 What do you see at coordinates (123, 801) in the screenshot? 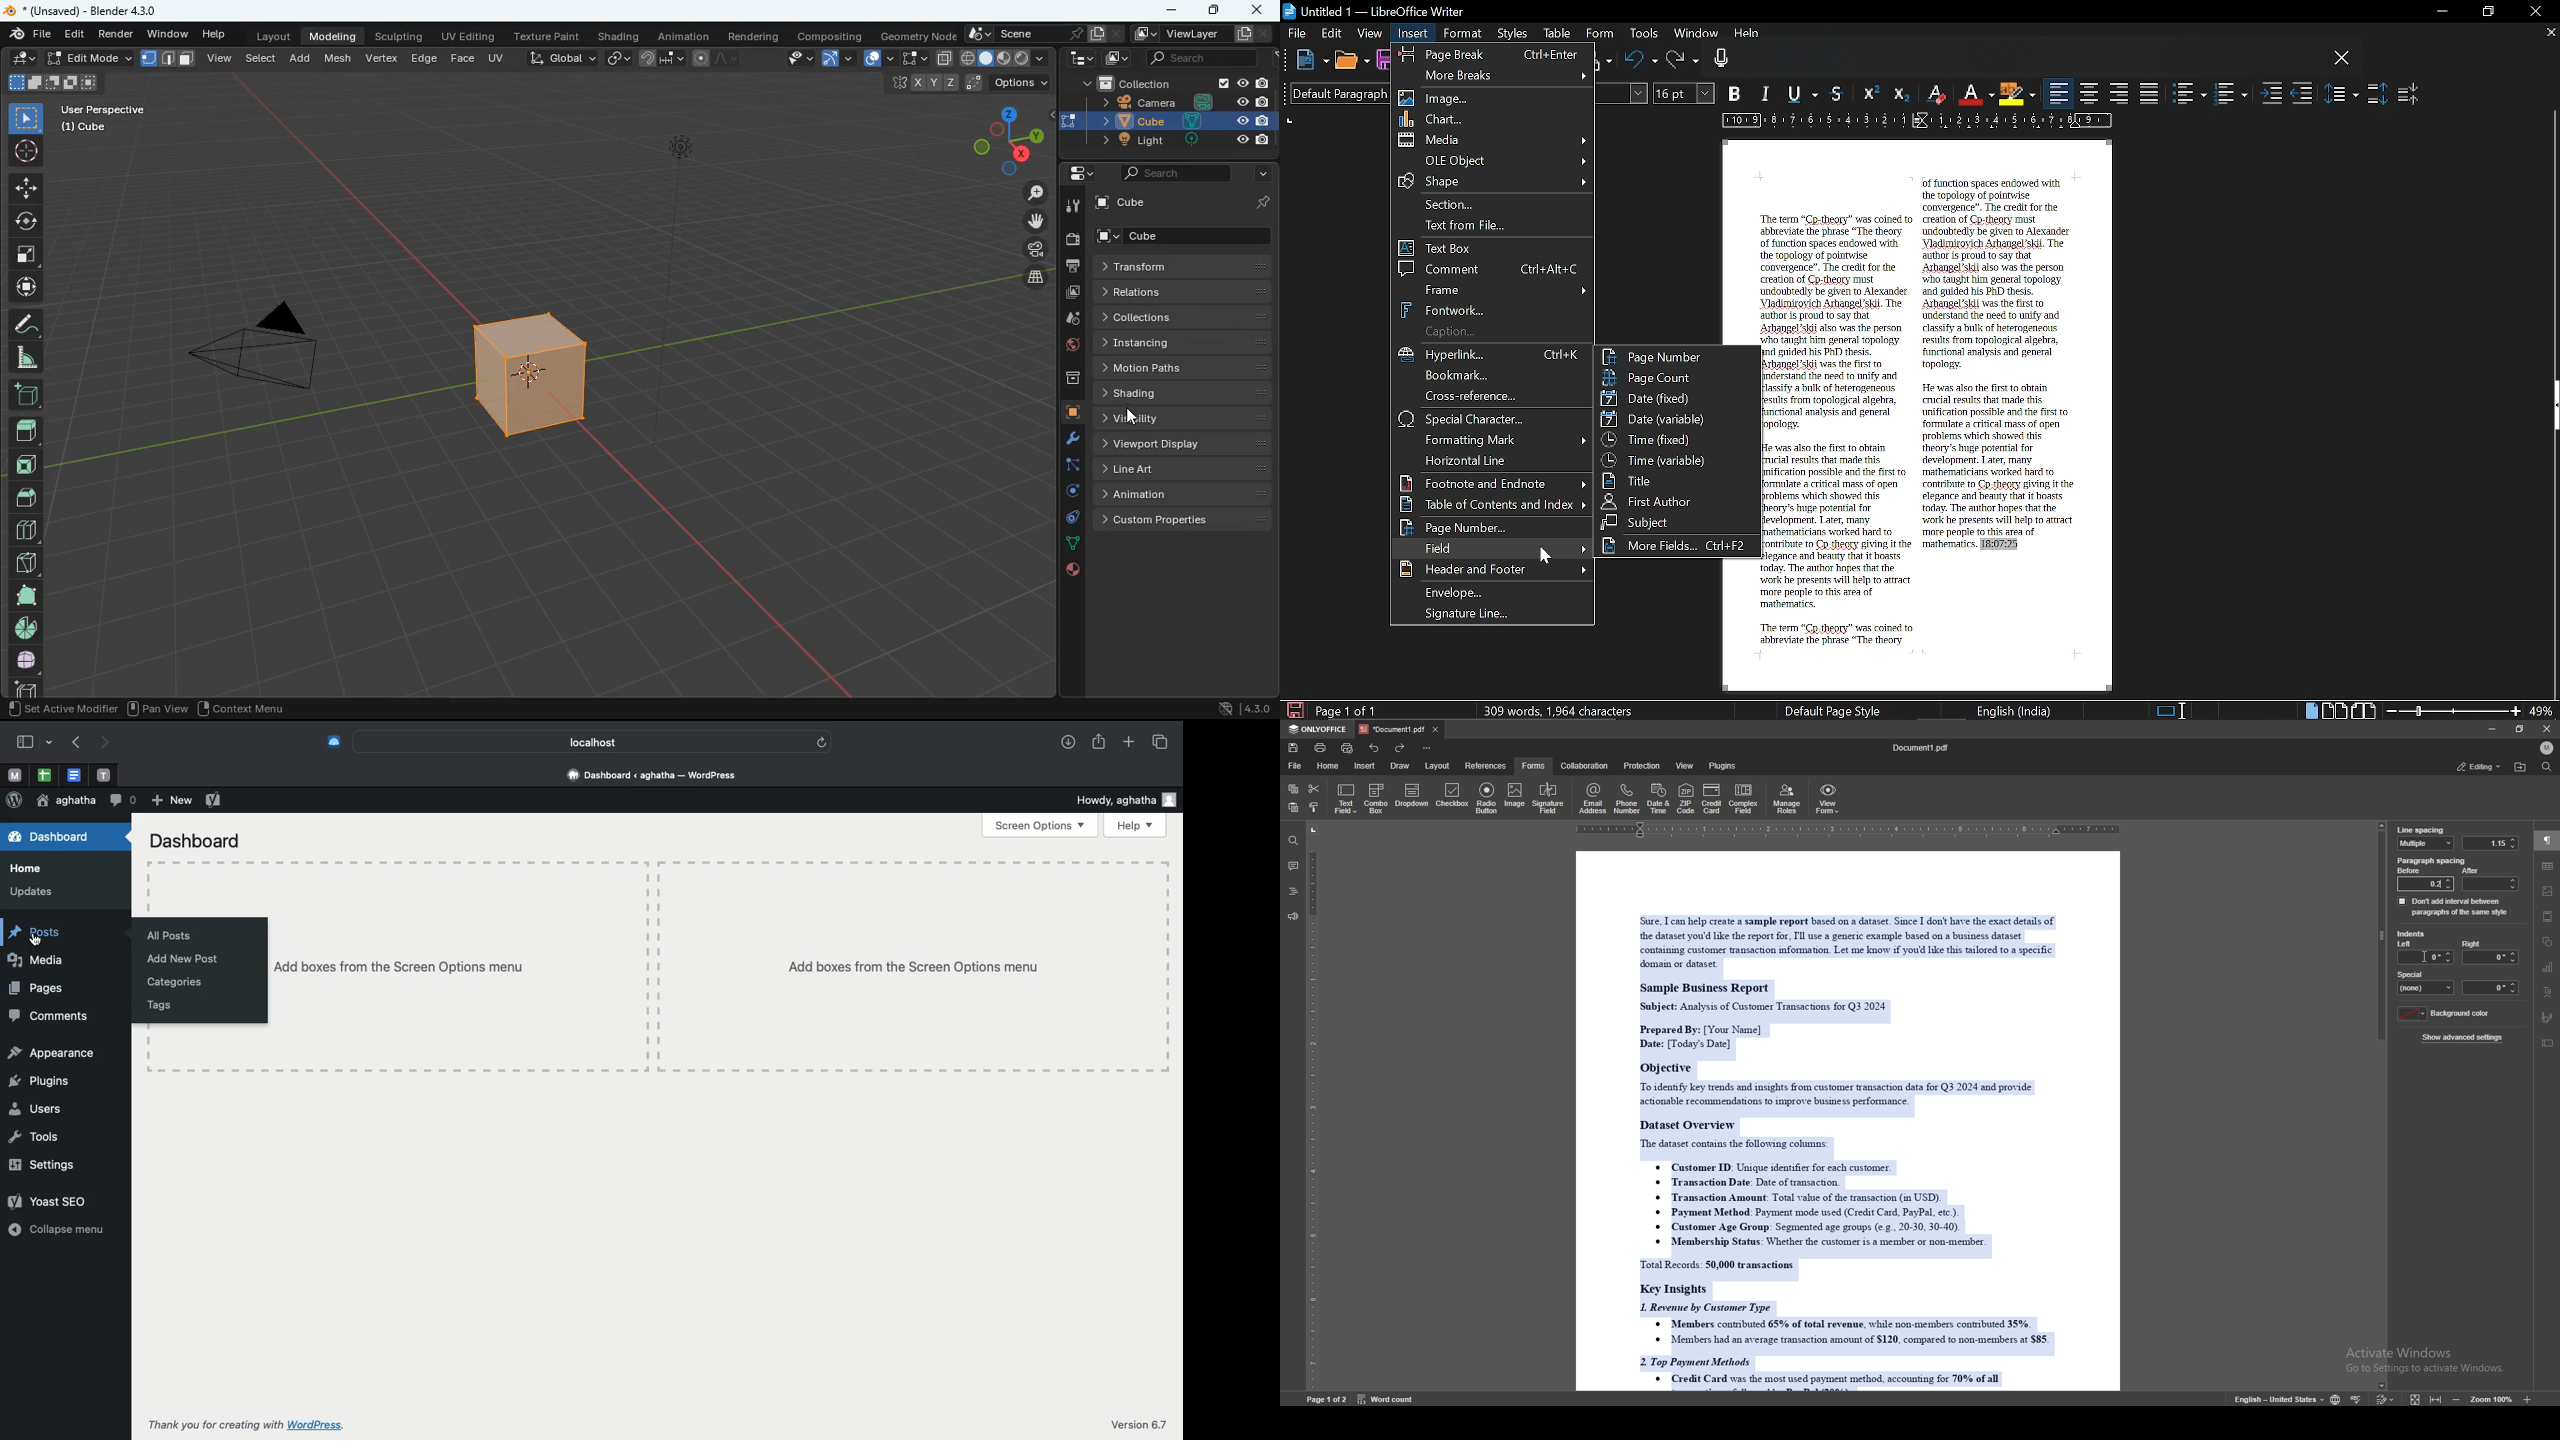
I see `Comment` at bounding box center [123, 801].